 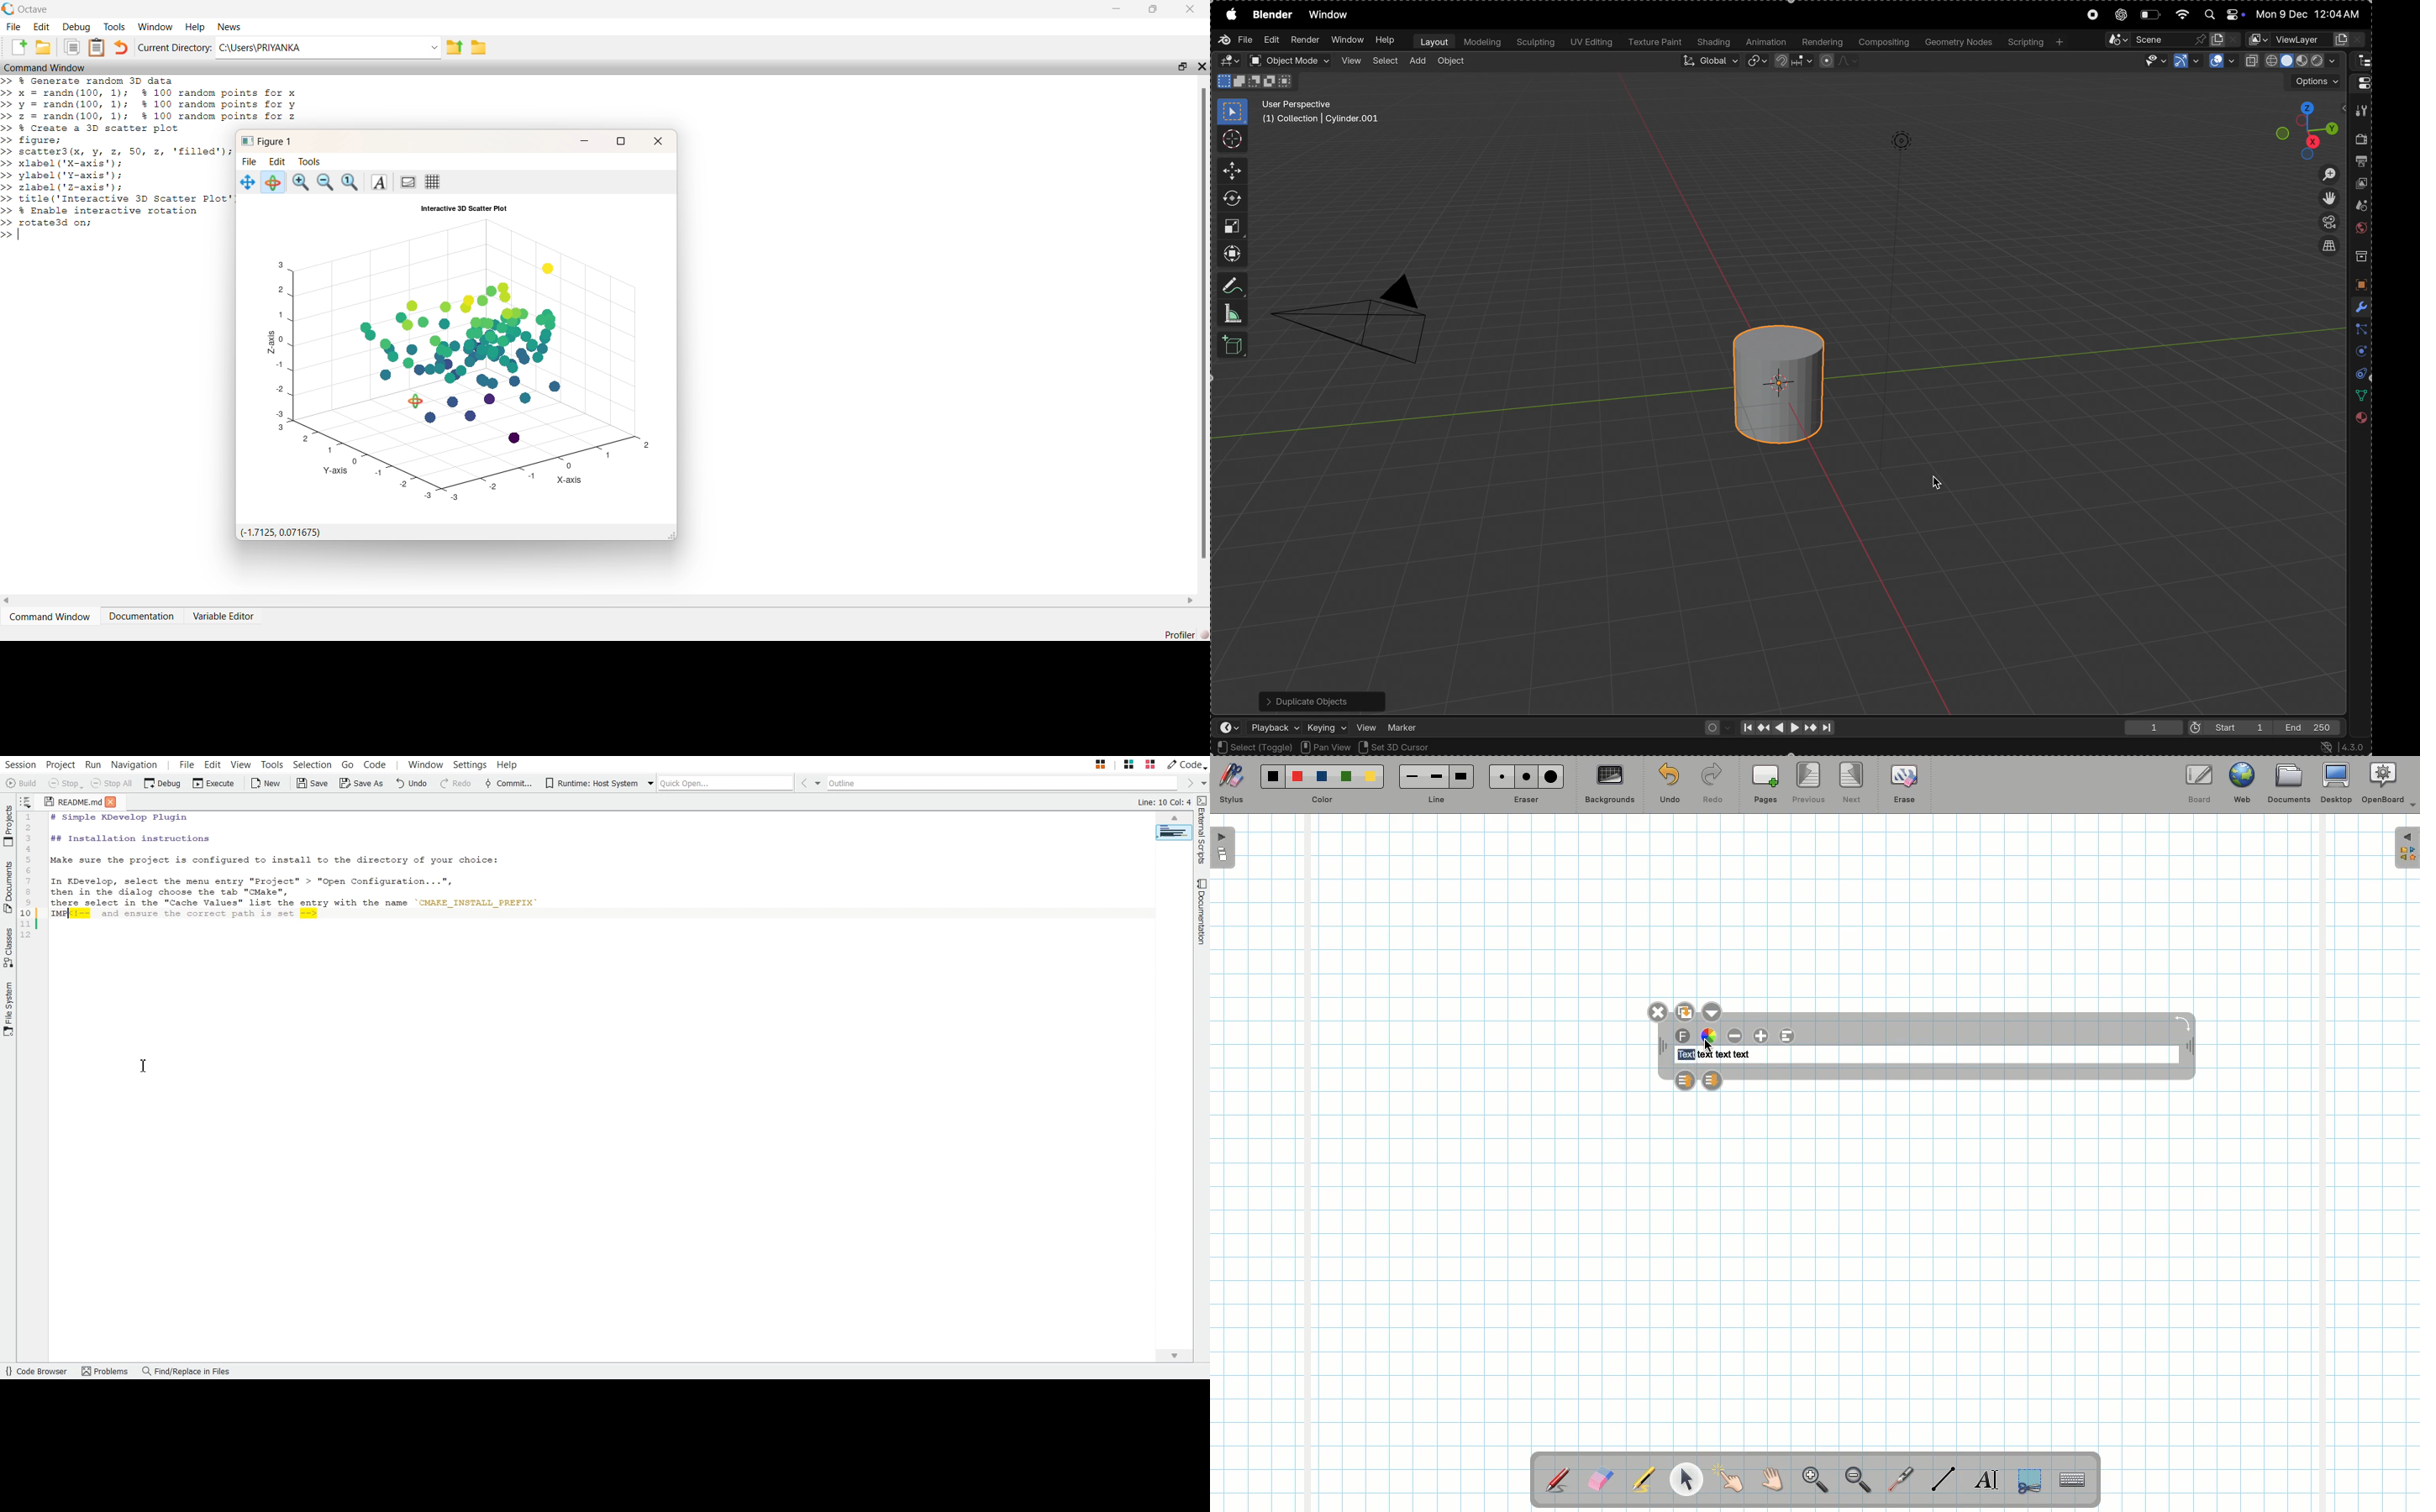 What do you see at coordinates (1272, 14) in the screenshot?
I see `Blender` at bounding box center [1272, 14].